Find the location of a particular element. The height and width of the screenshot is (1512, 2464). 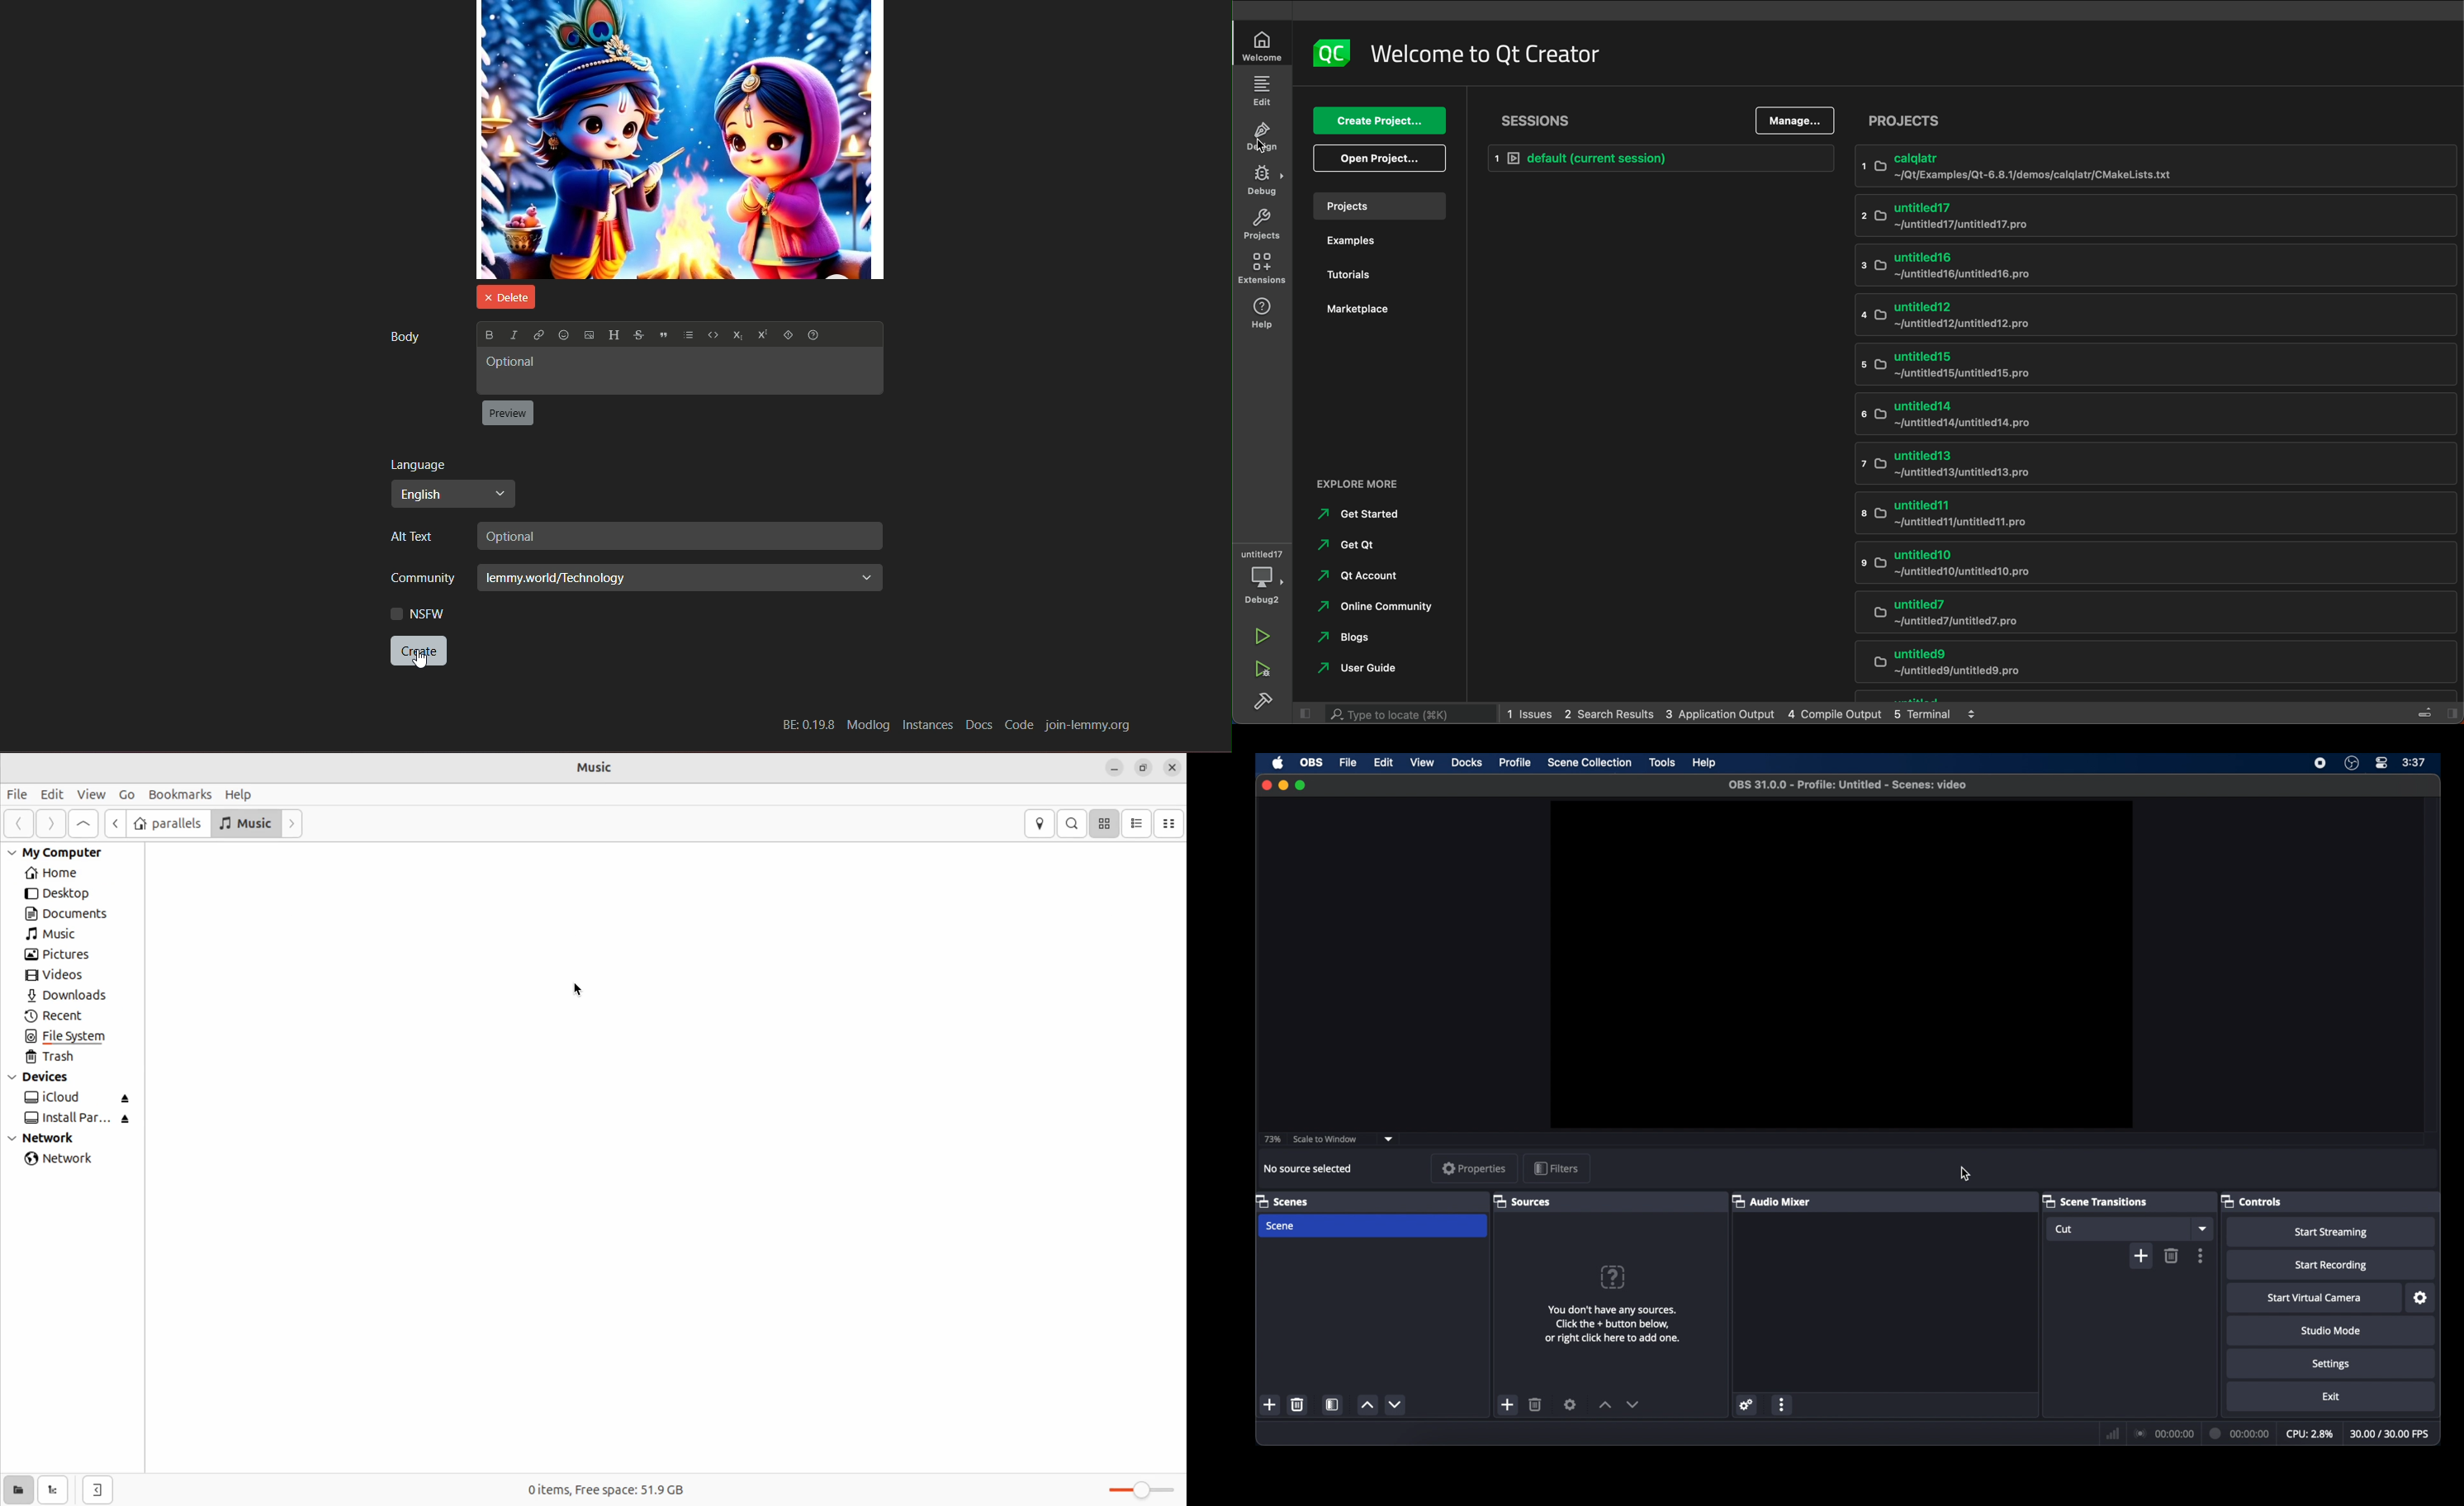

current session is located at coordinates (1660, 160).